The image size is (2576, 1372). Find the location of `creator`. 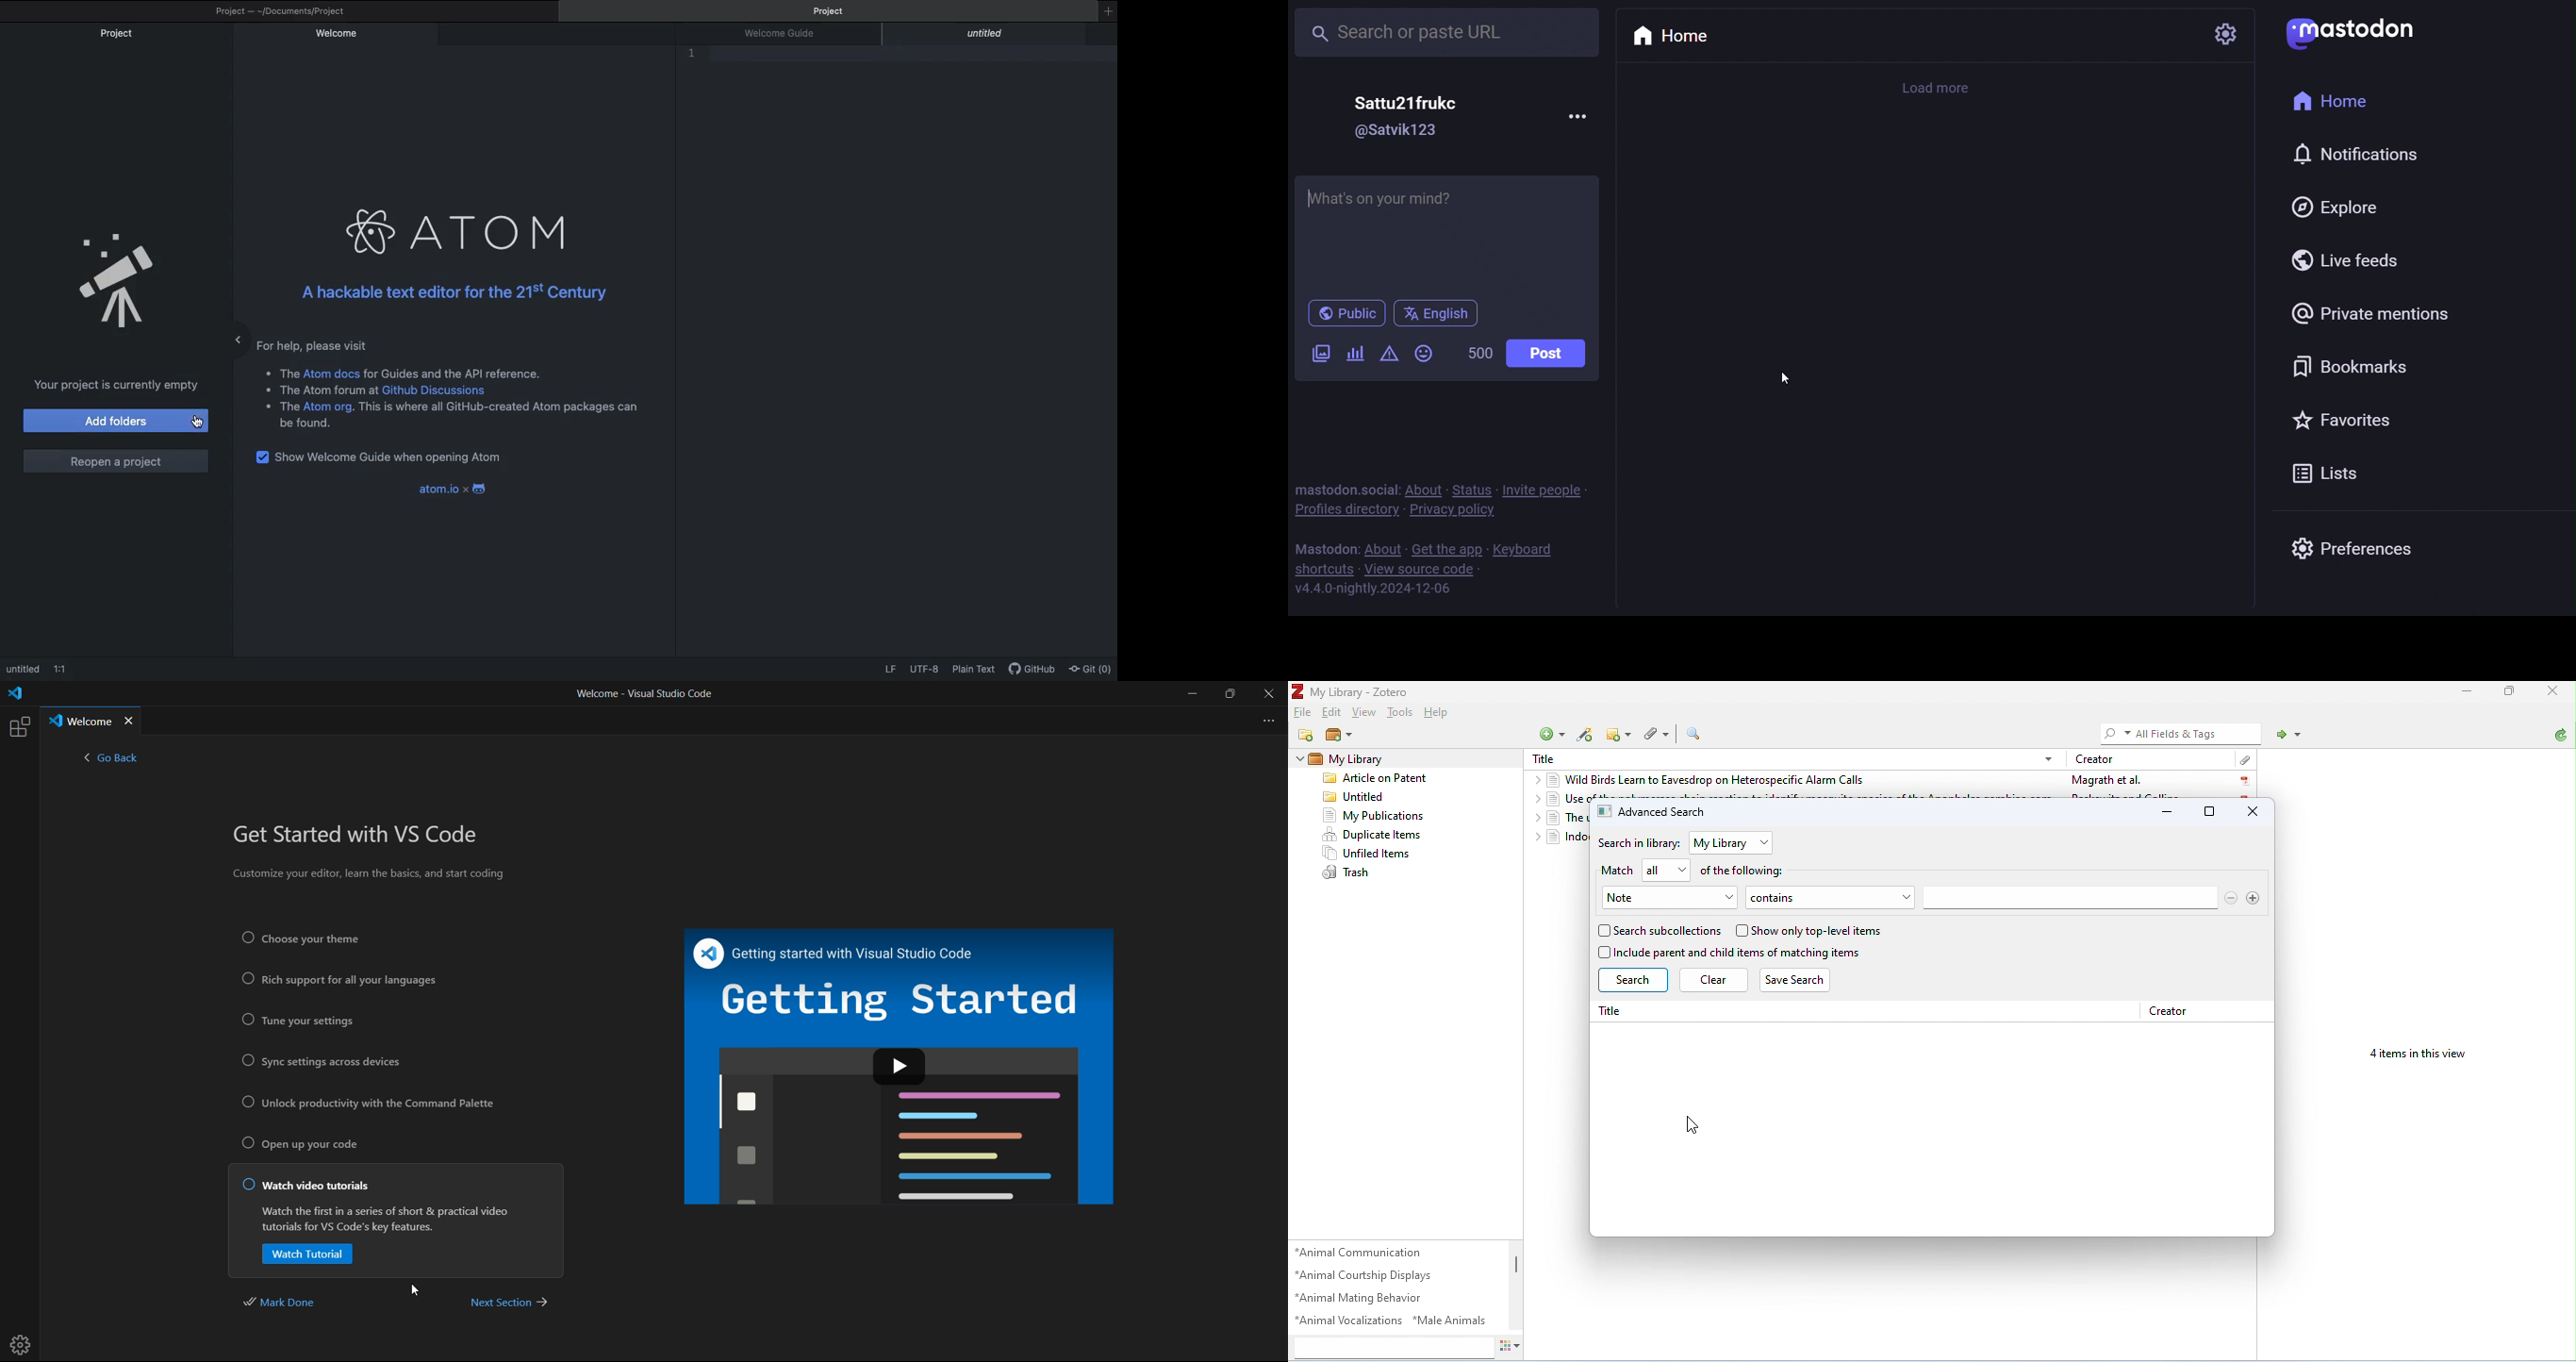

creator is located at coordinates (2169, 1011).